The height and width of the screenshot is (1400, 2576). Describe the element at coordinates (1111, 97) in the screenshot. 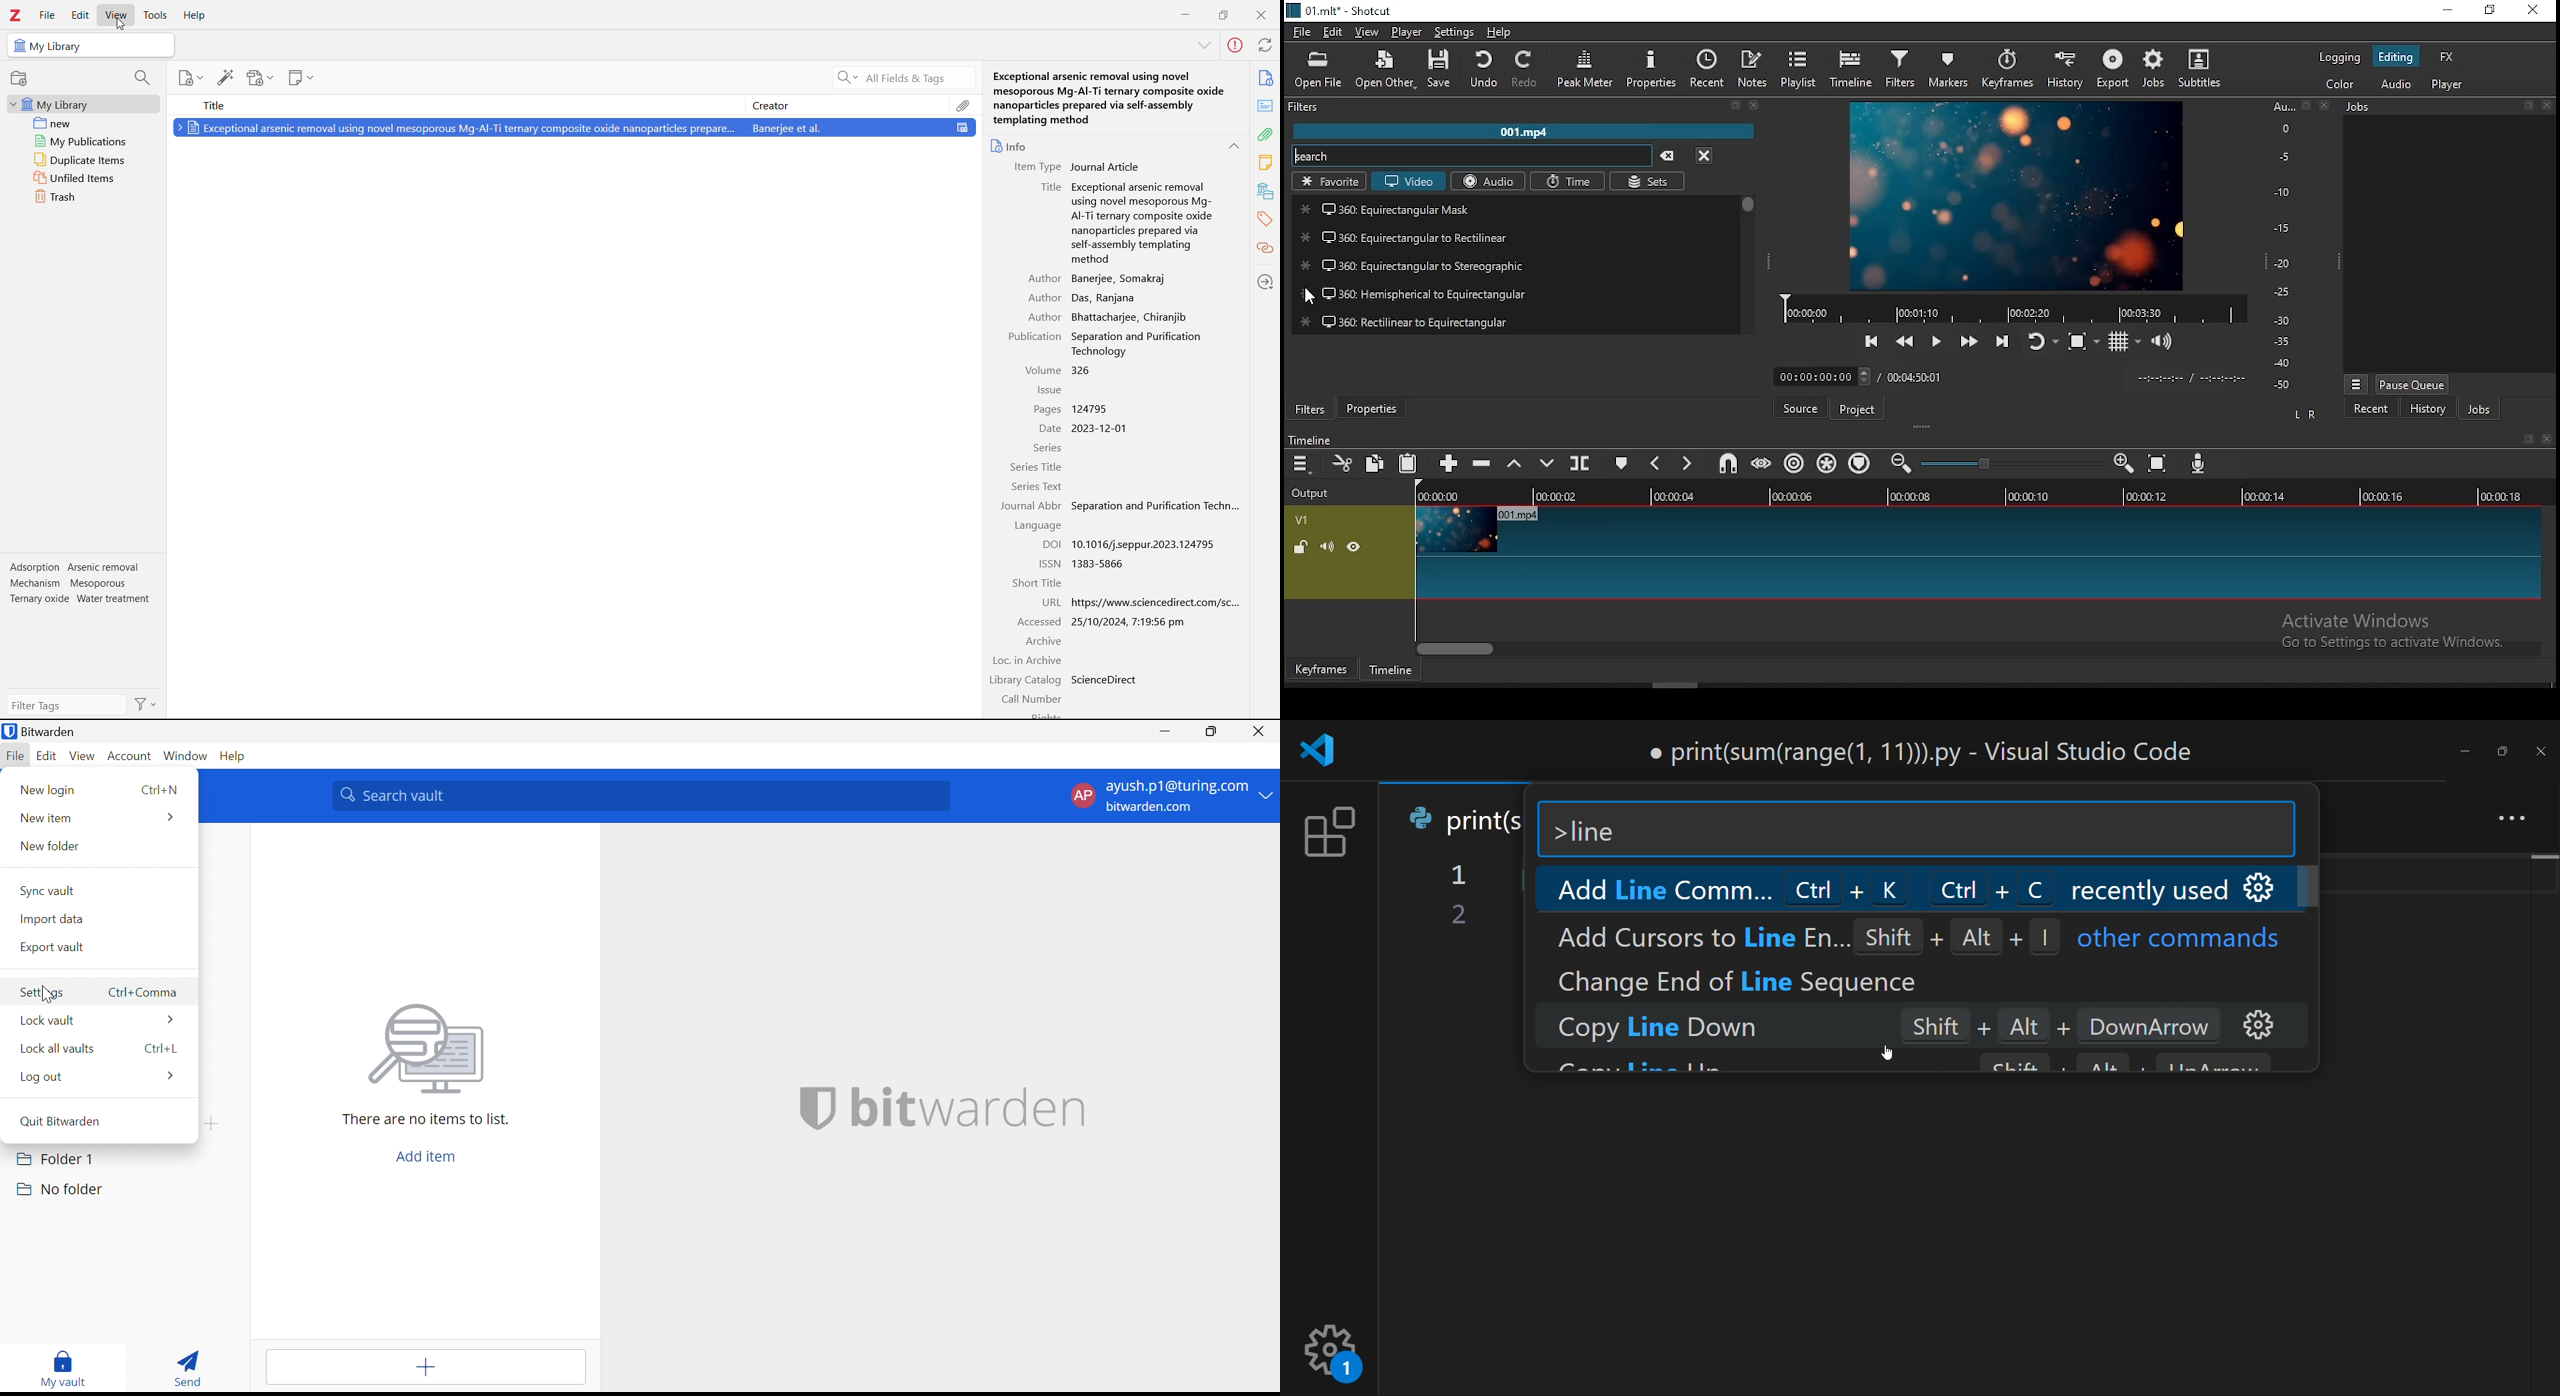

I see `Exceptional arsenic removal using novel
mesoporous Mg-Al-Ti ternary composite oxide
nanoparticles prepared via self-assembly
templating method` at that location.